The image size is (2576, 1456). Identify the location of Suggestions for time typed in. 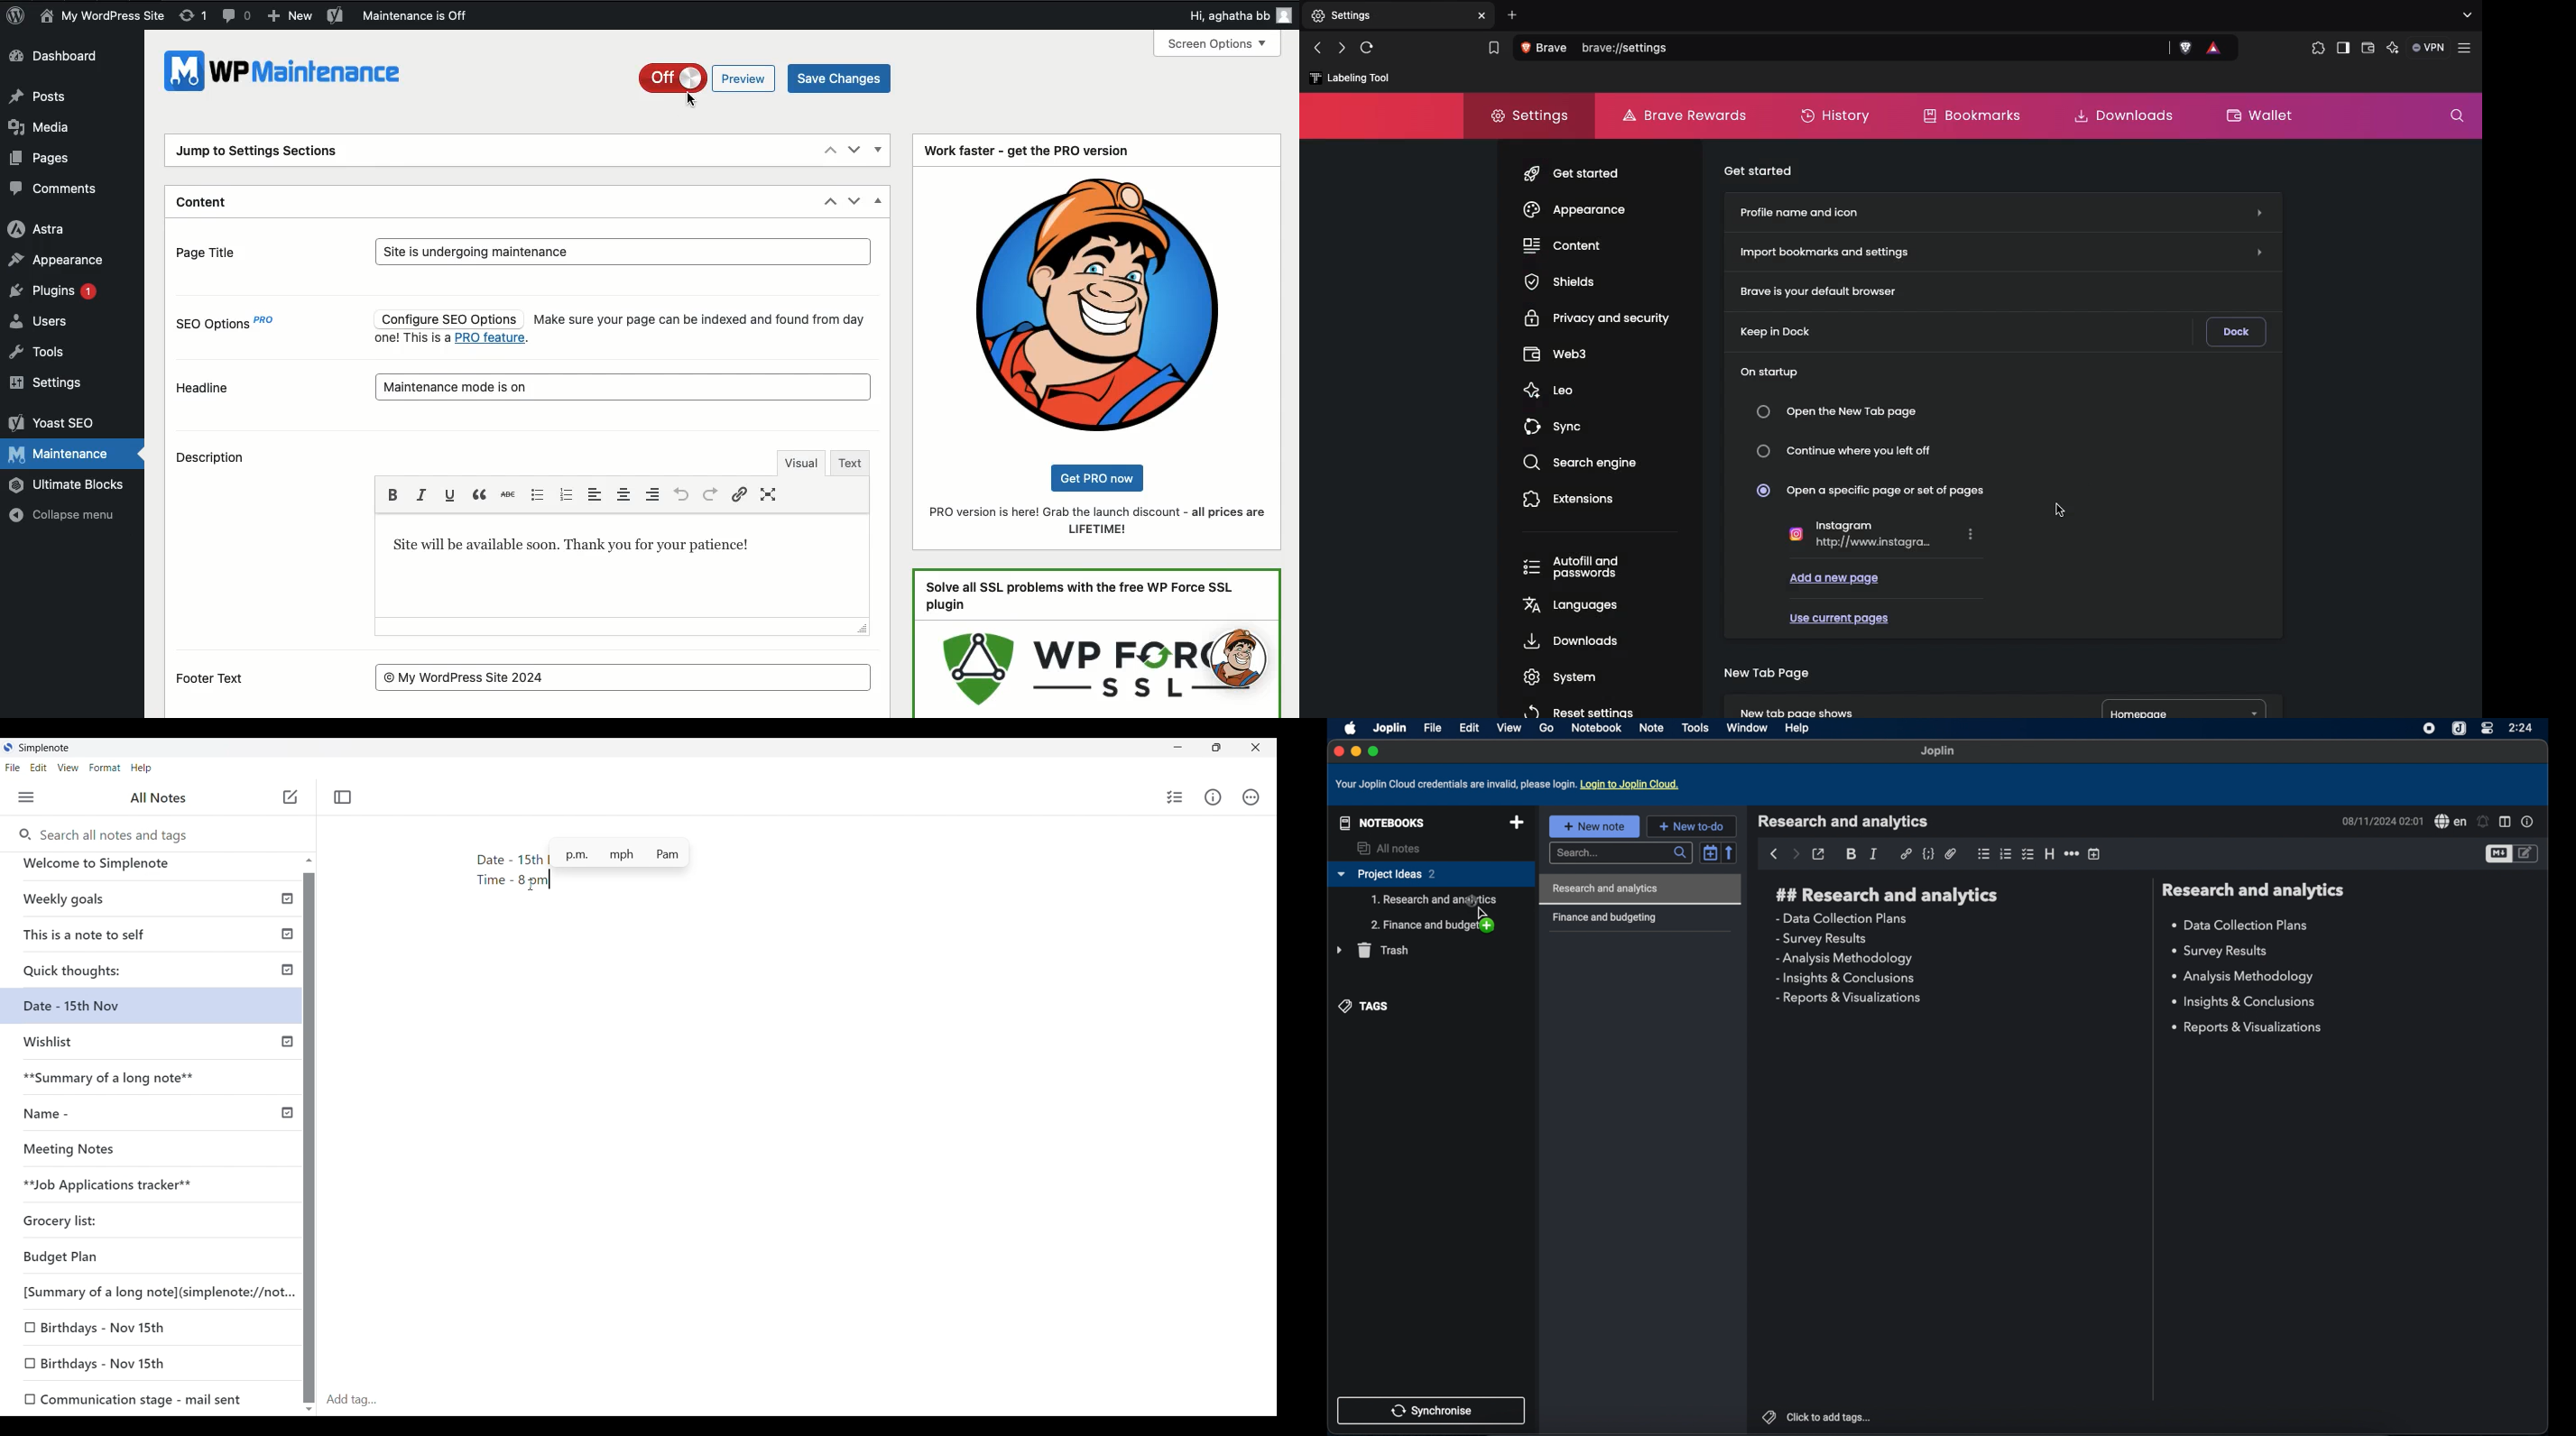
(620, 852).